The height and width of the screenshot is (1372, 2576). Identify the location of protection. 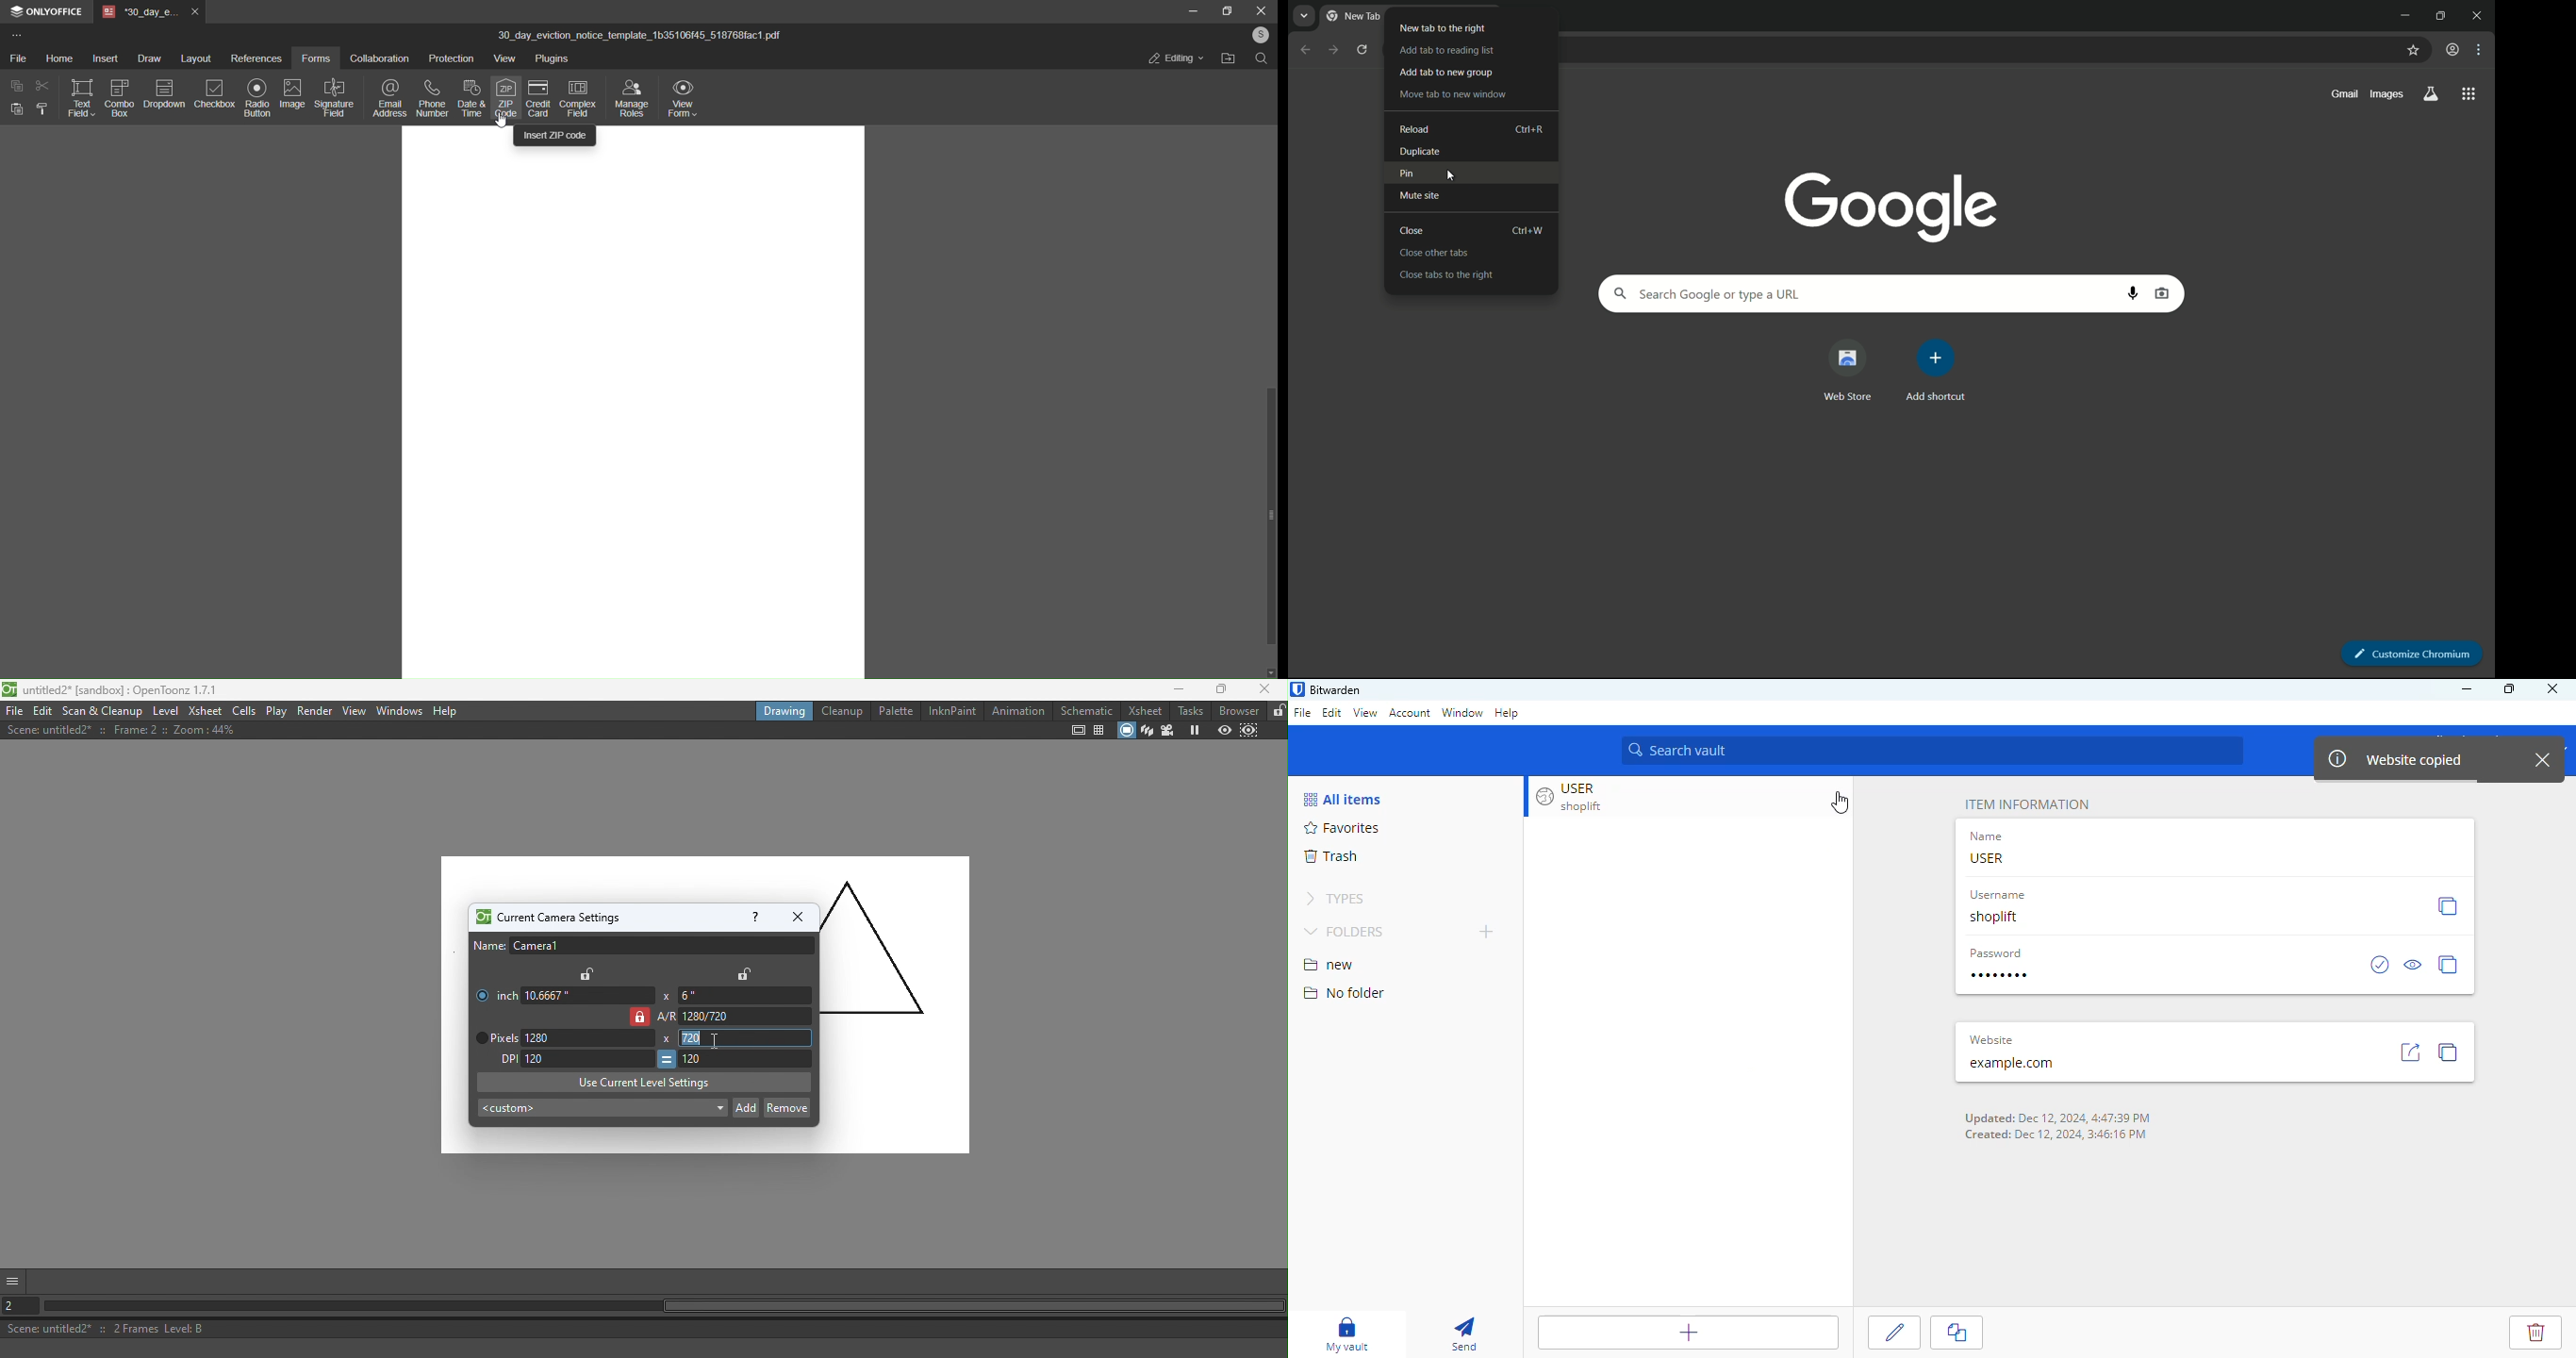
(453, 59).